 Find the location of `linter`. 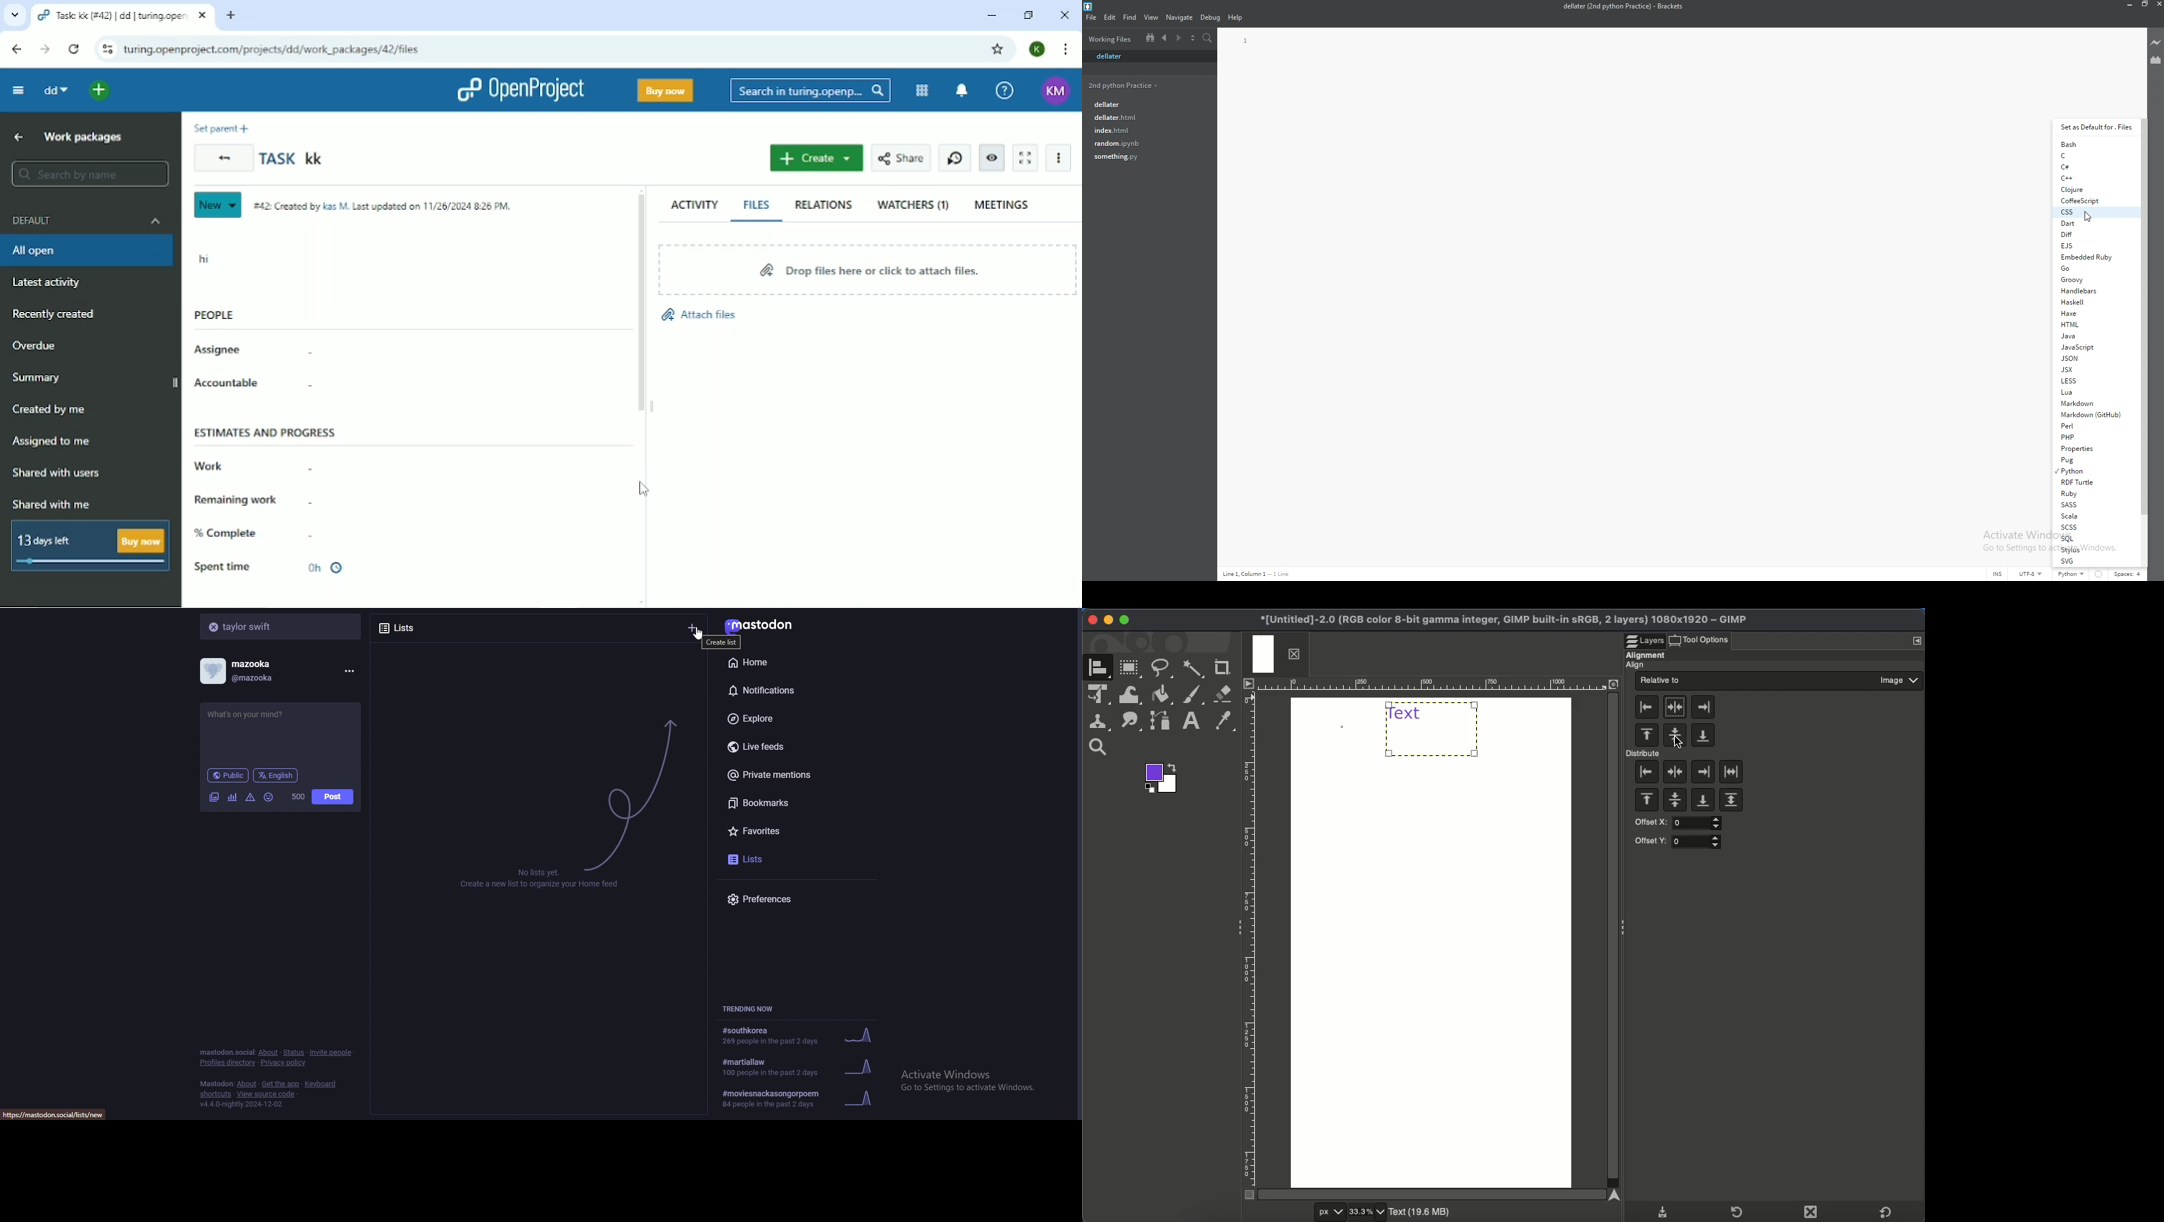

linter is located at coordinates (2100, 575).